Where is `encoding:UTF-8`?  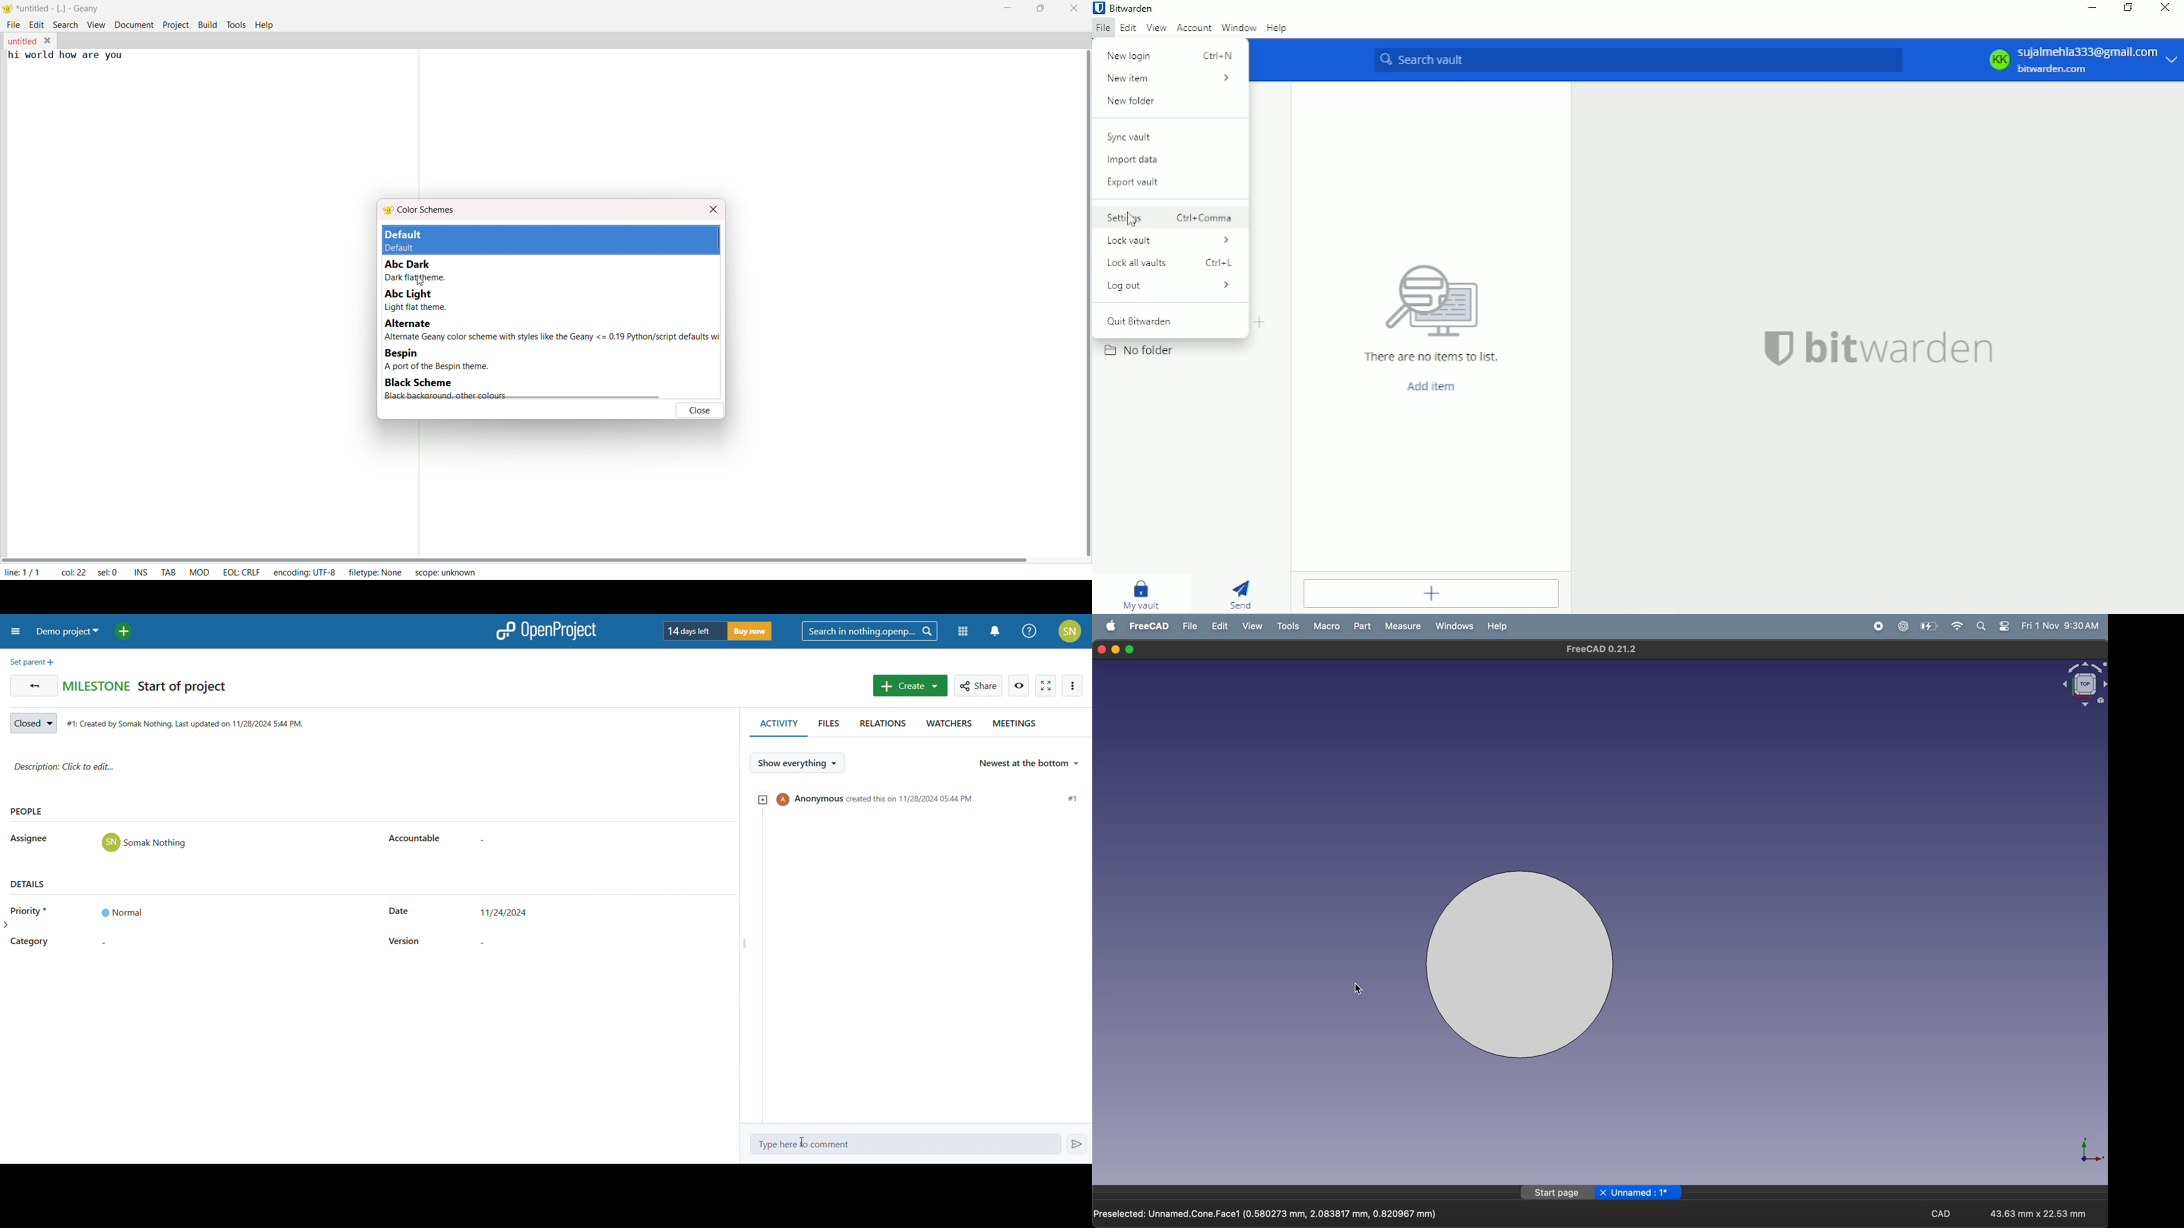
encoding:UTF-8 is located at coordinates (307, 571).